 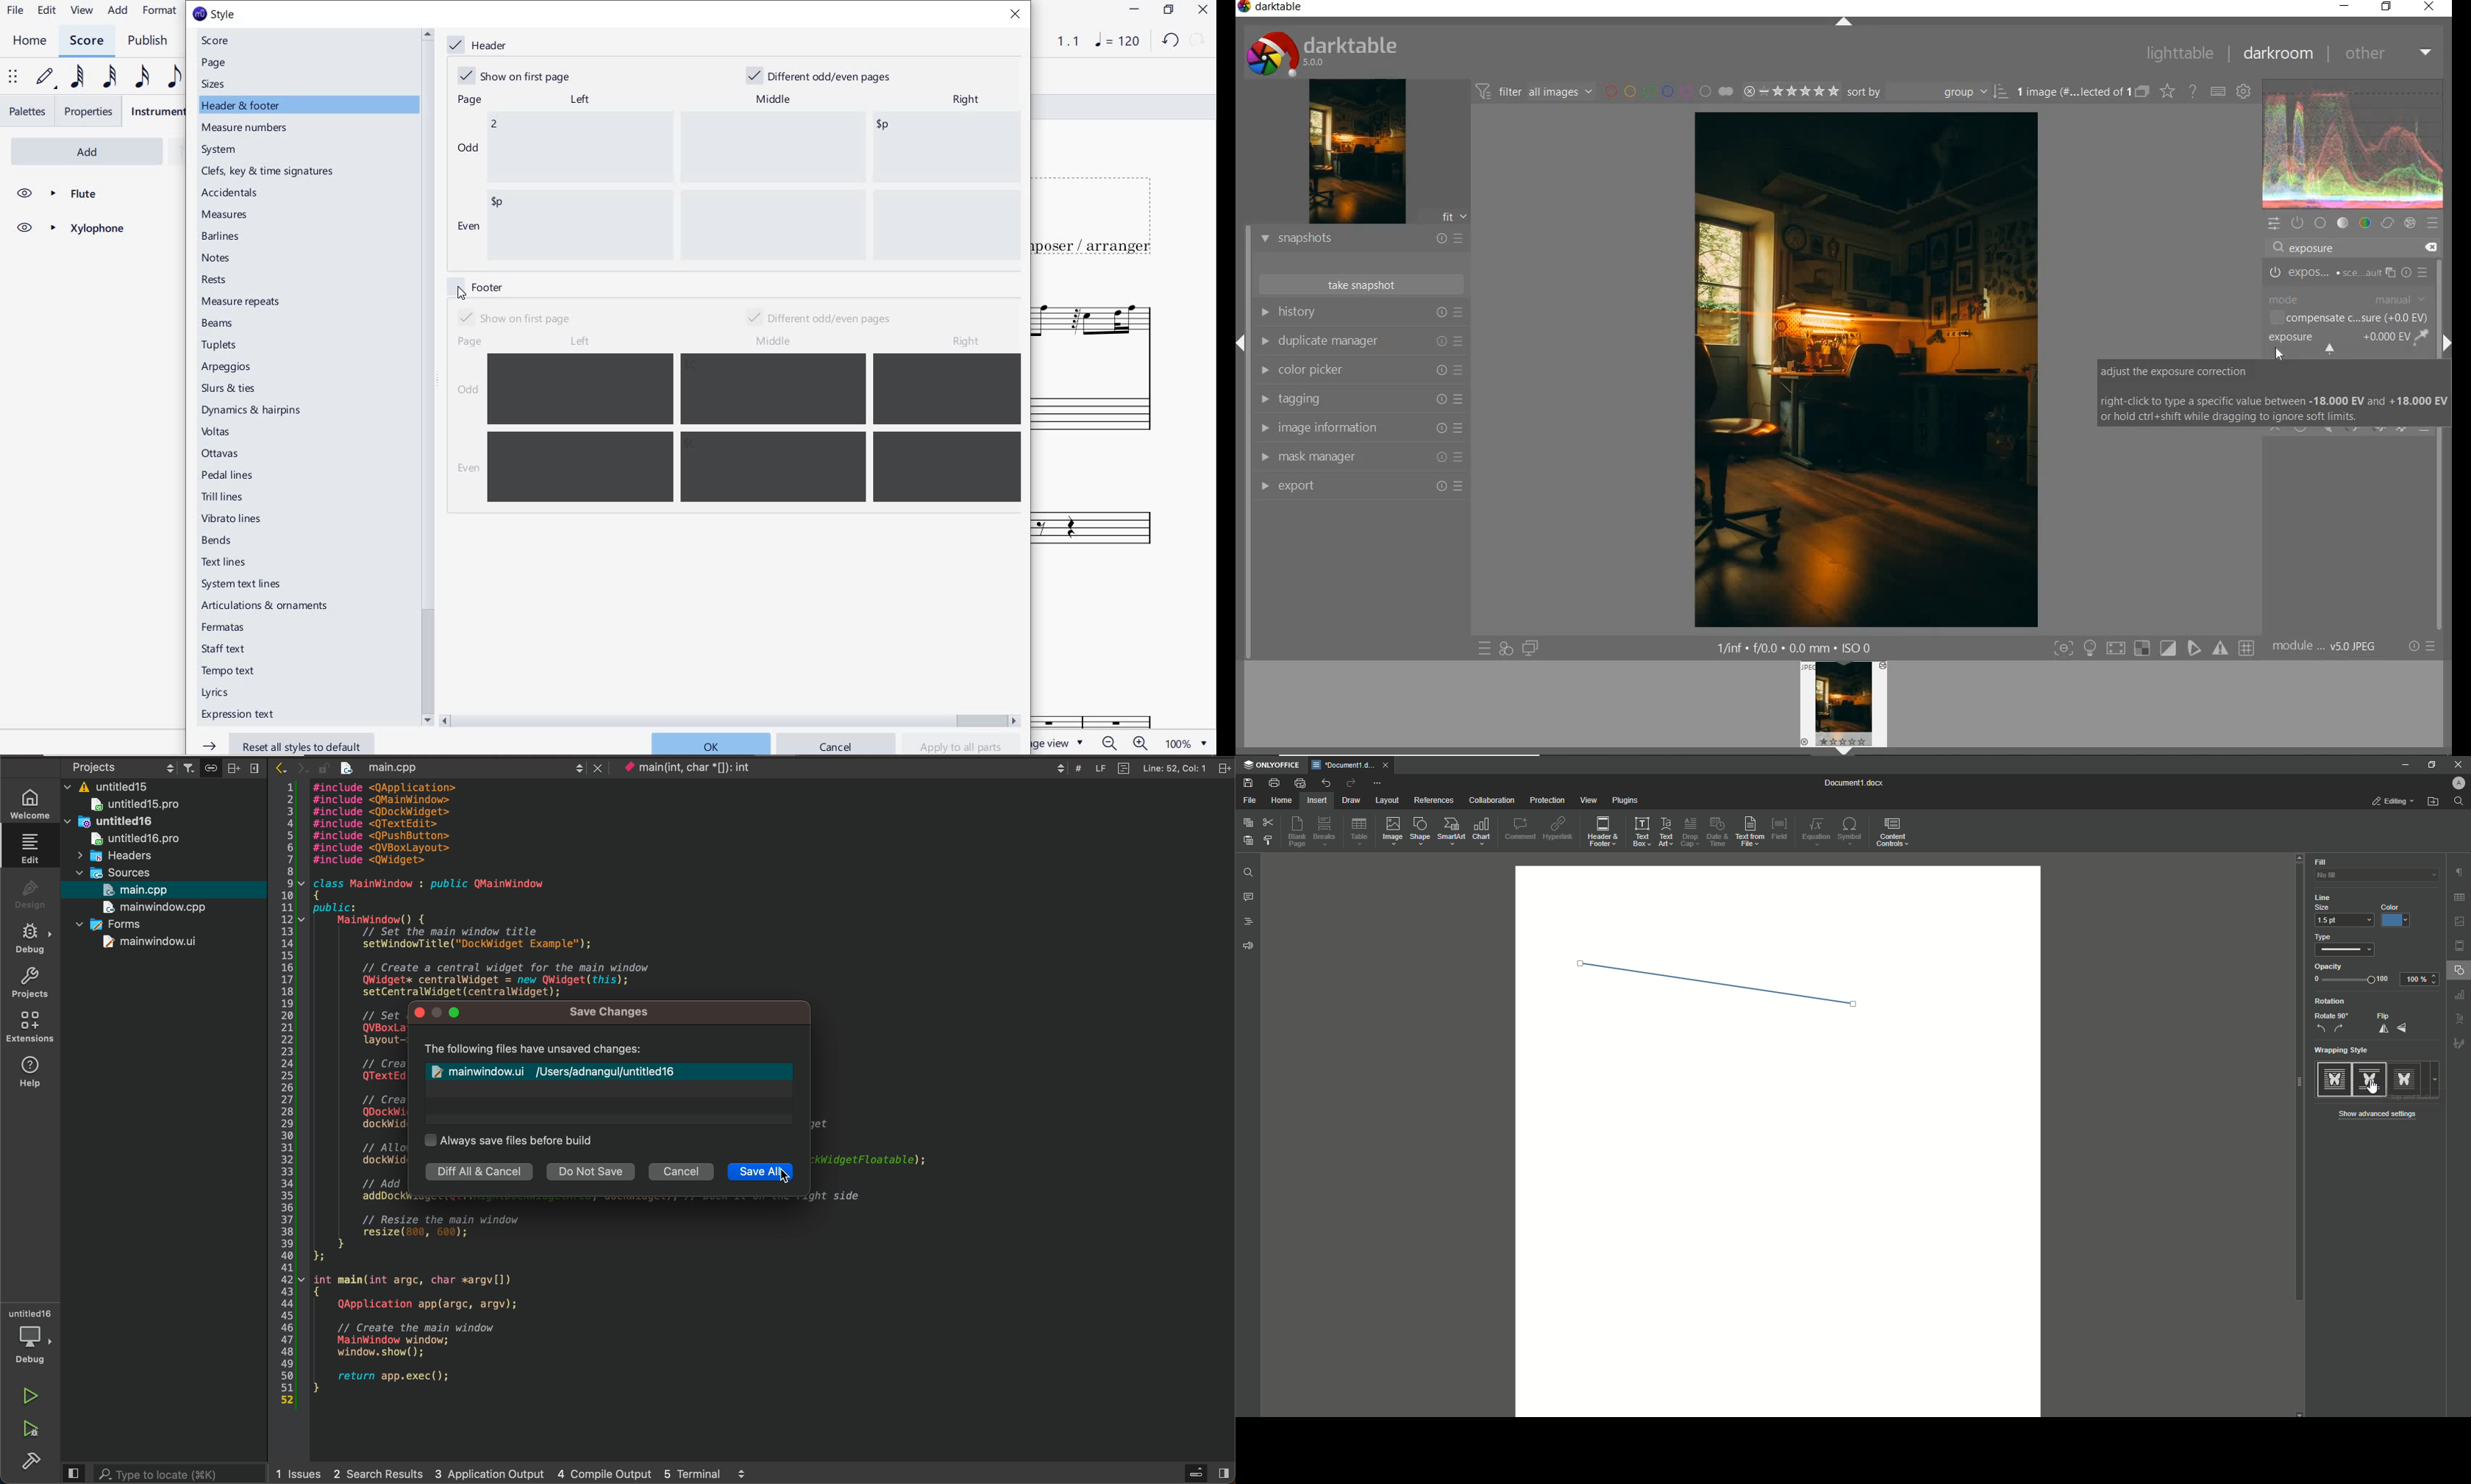 I want to click on system logo, so click(x=1317, y=54).